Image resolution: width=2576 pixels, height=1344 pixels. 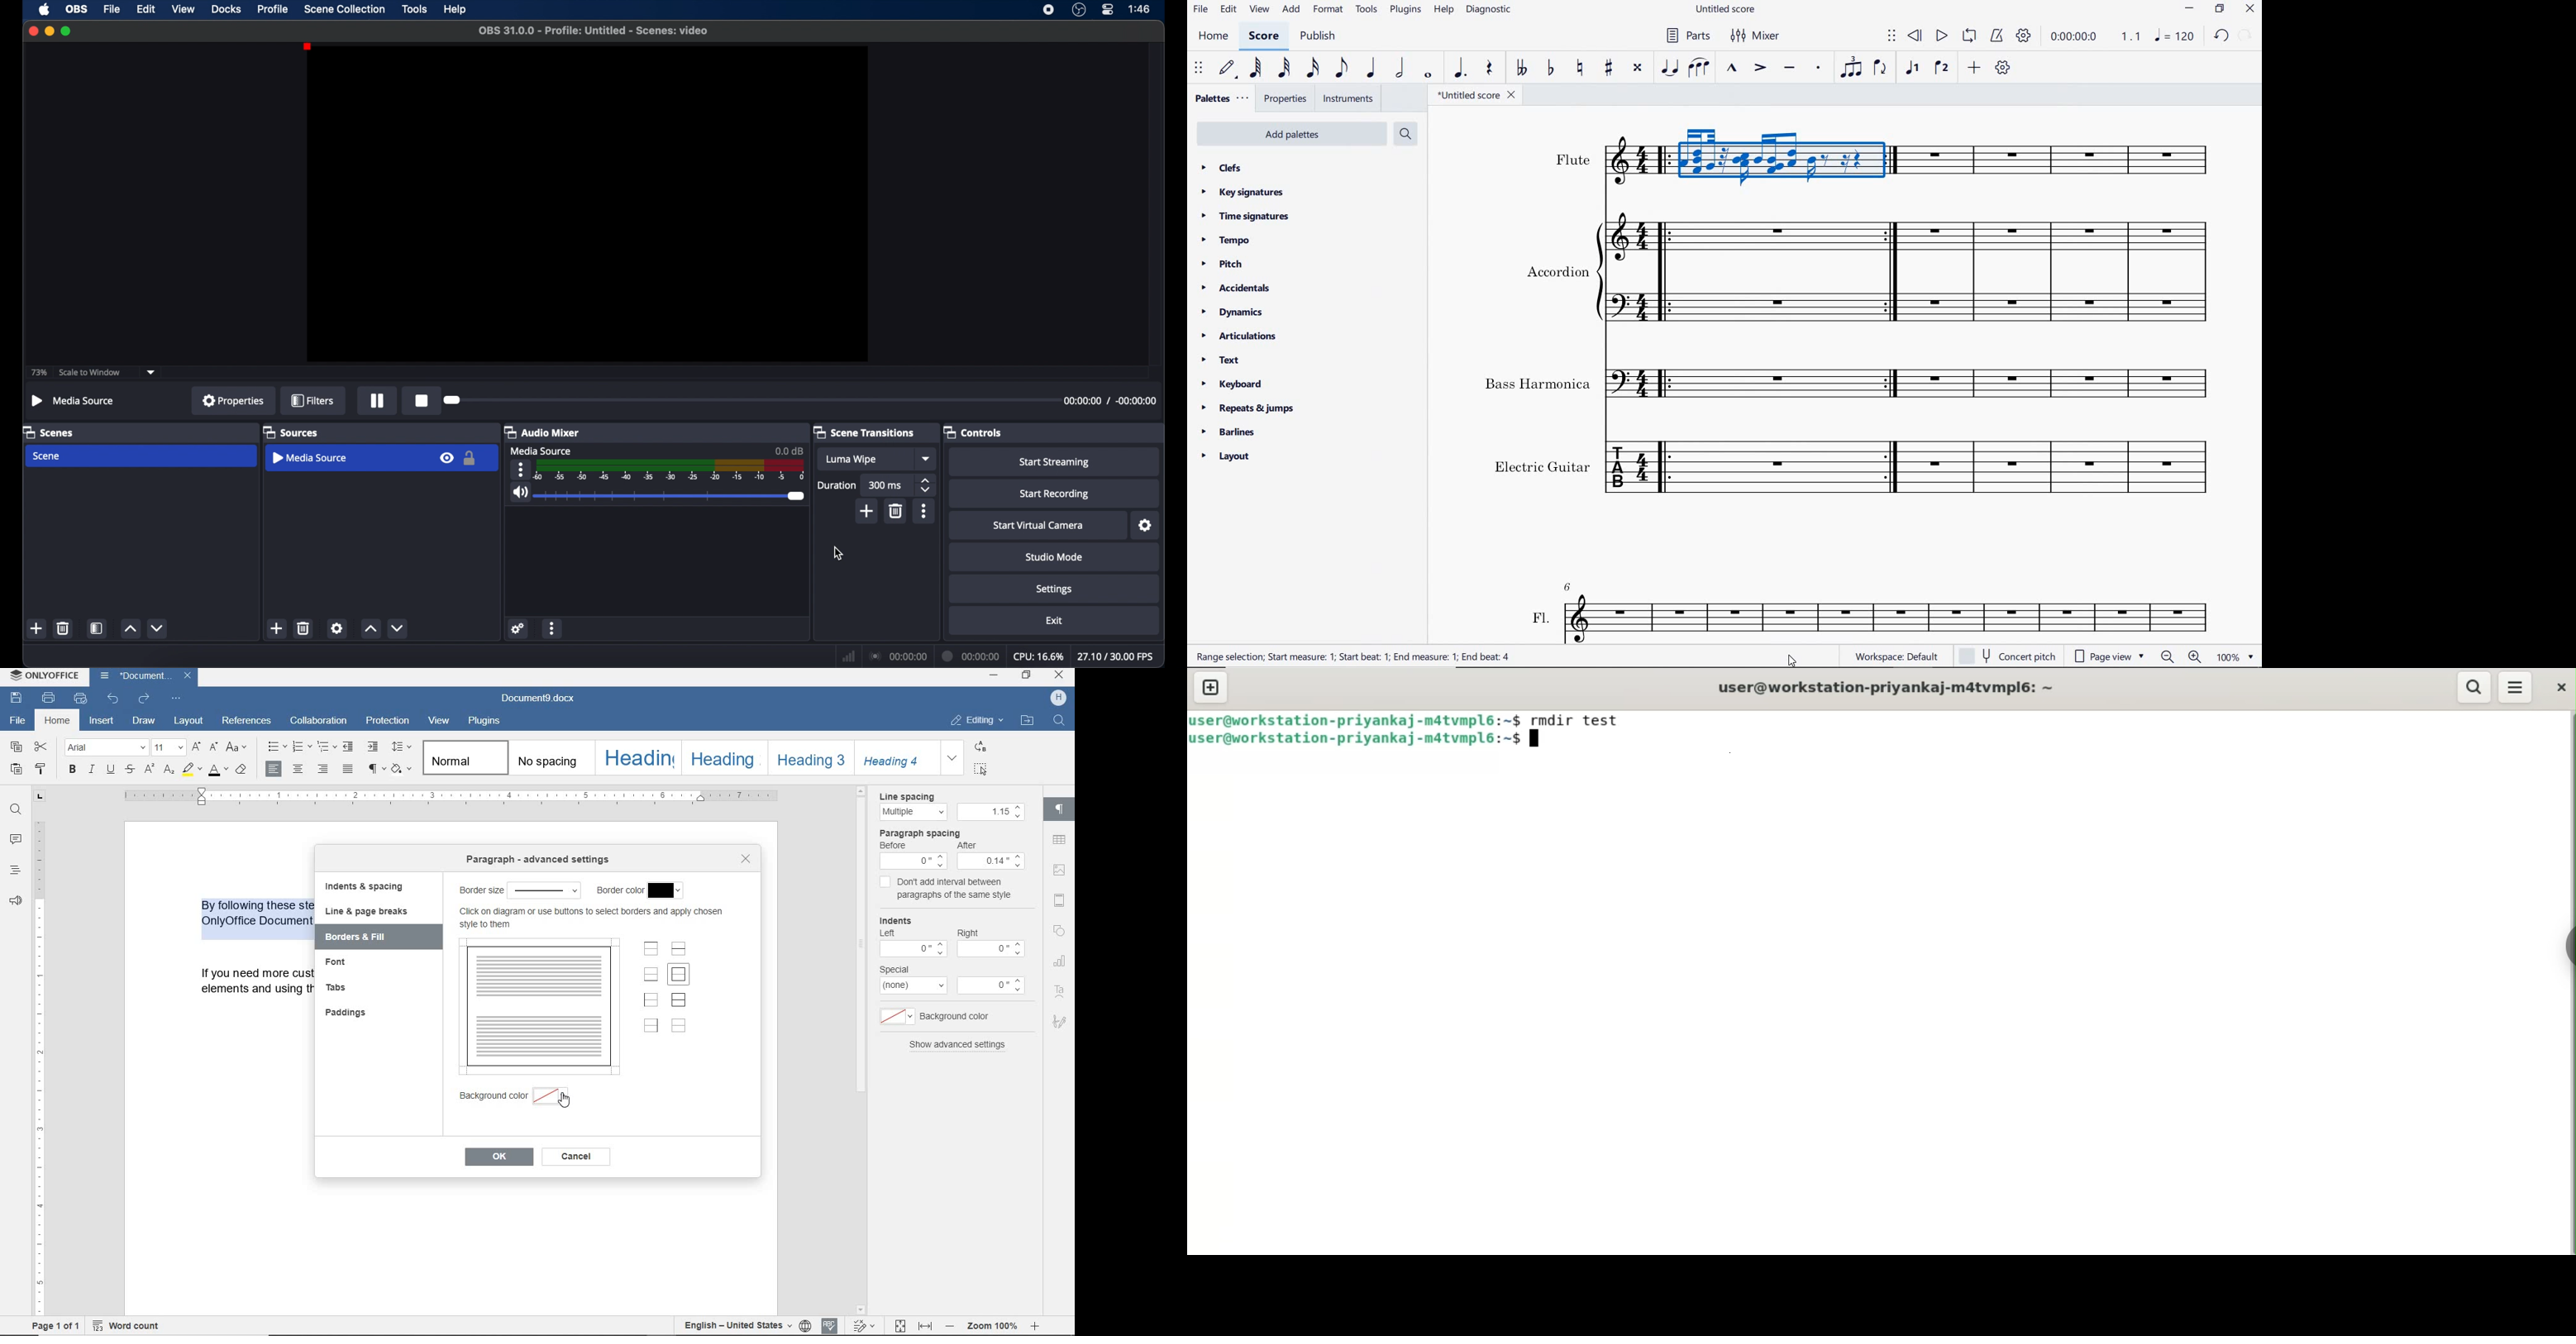 What do you see at coordinates (131, 628) in the screenshot?
I see `increment` at bounding box center [131, 628].